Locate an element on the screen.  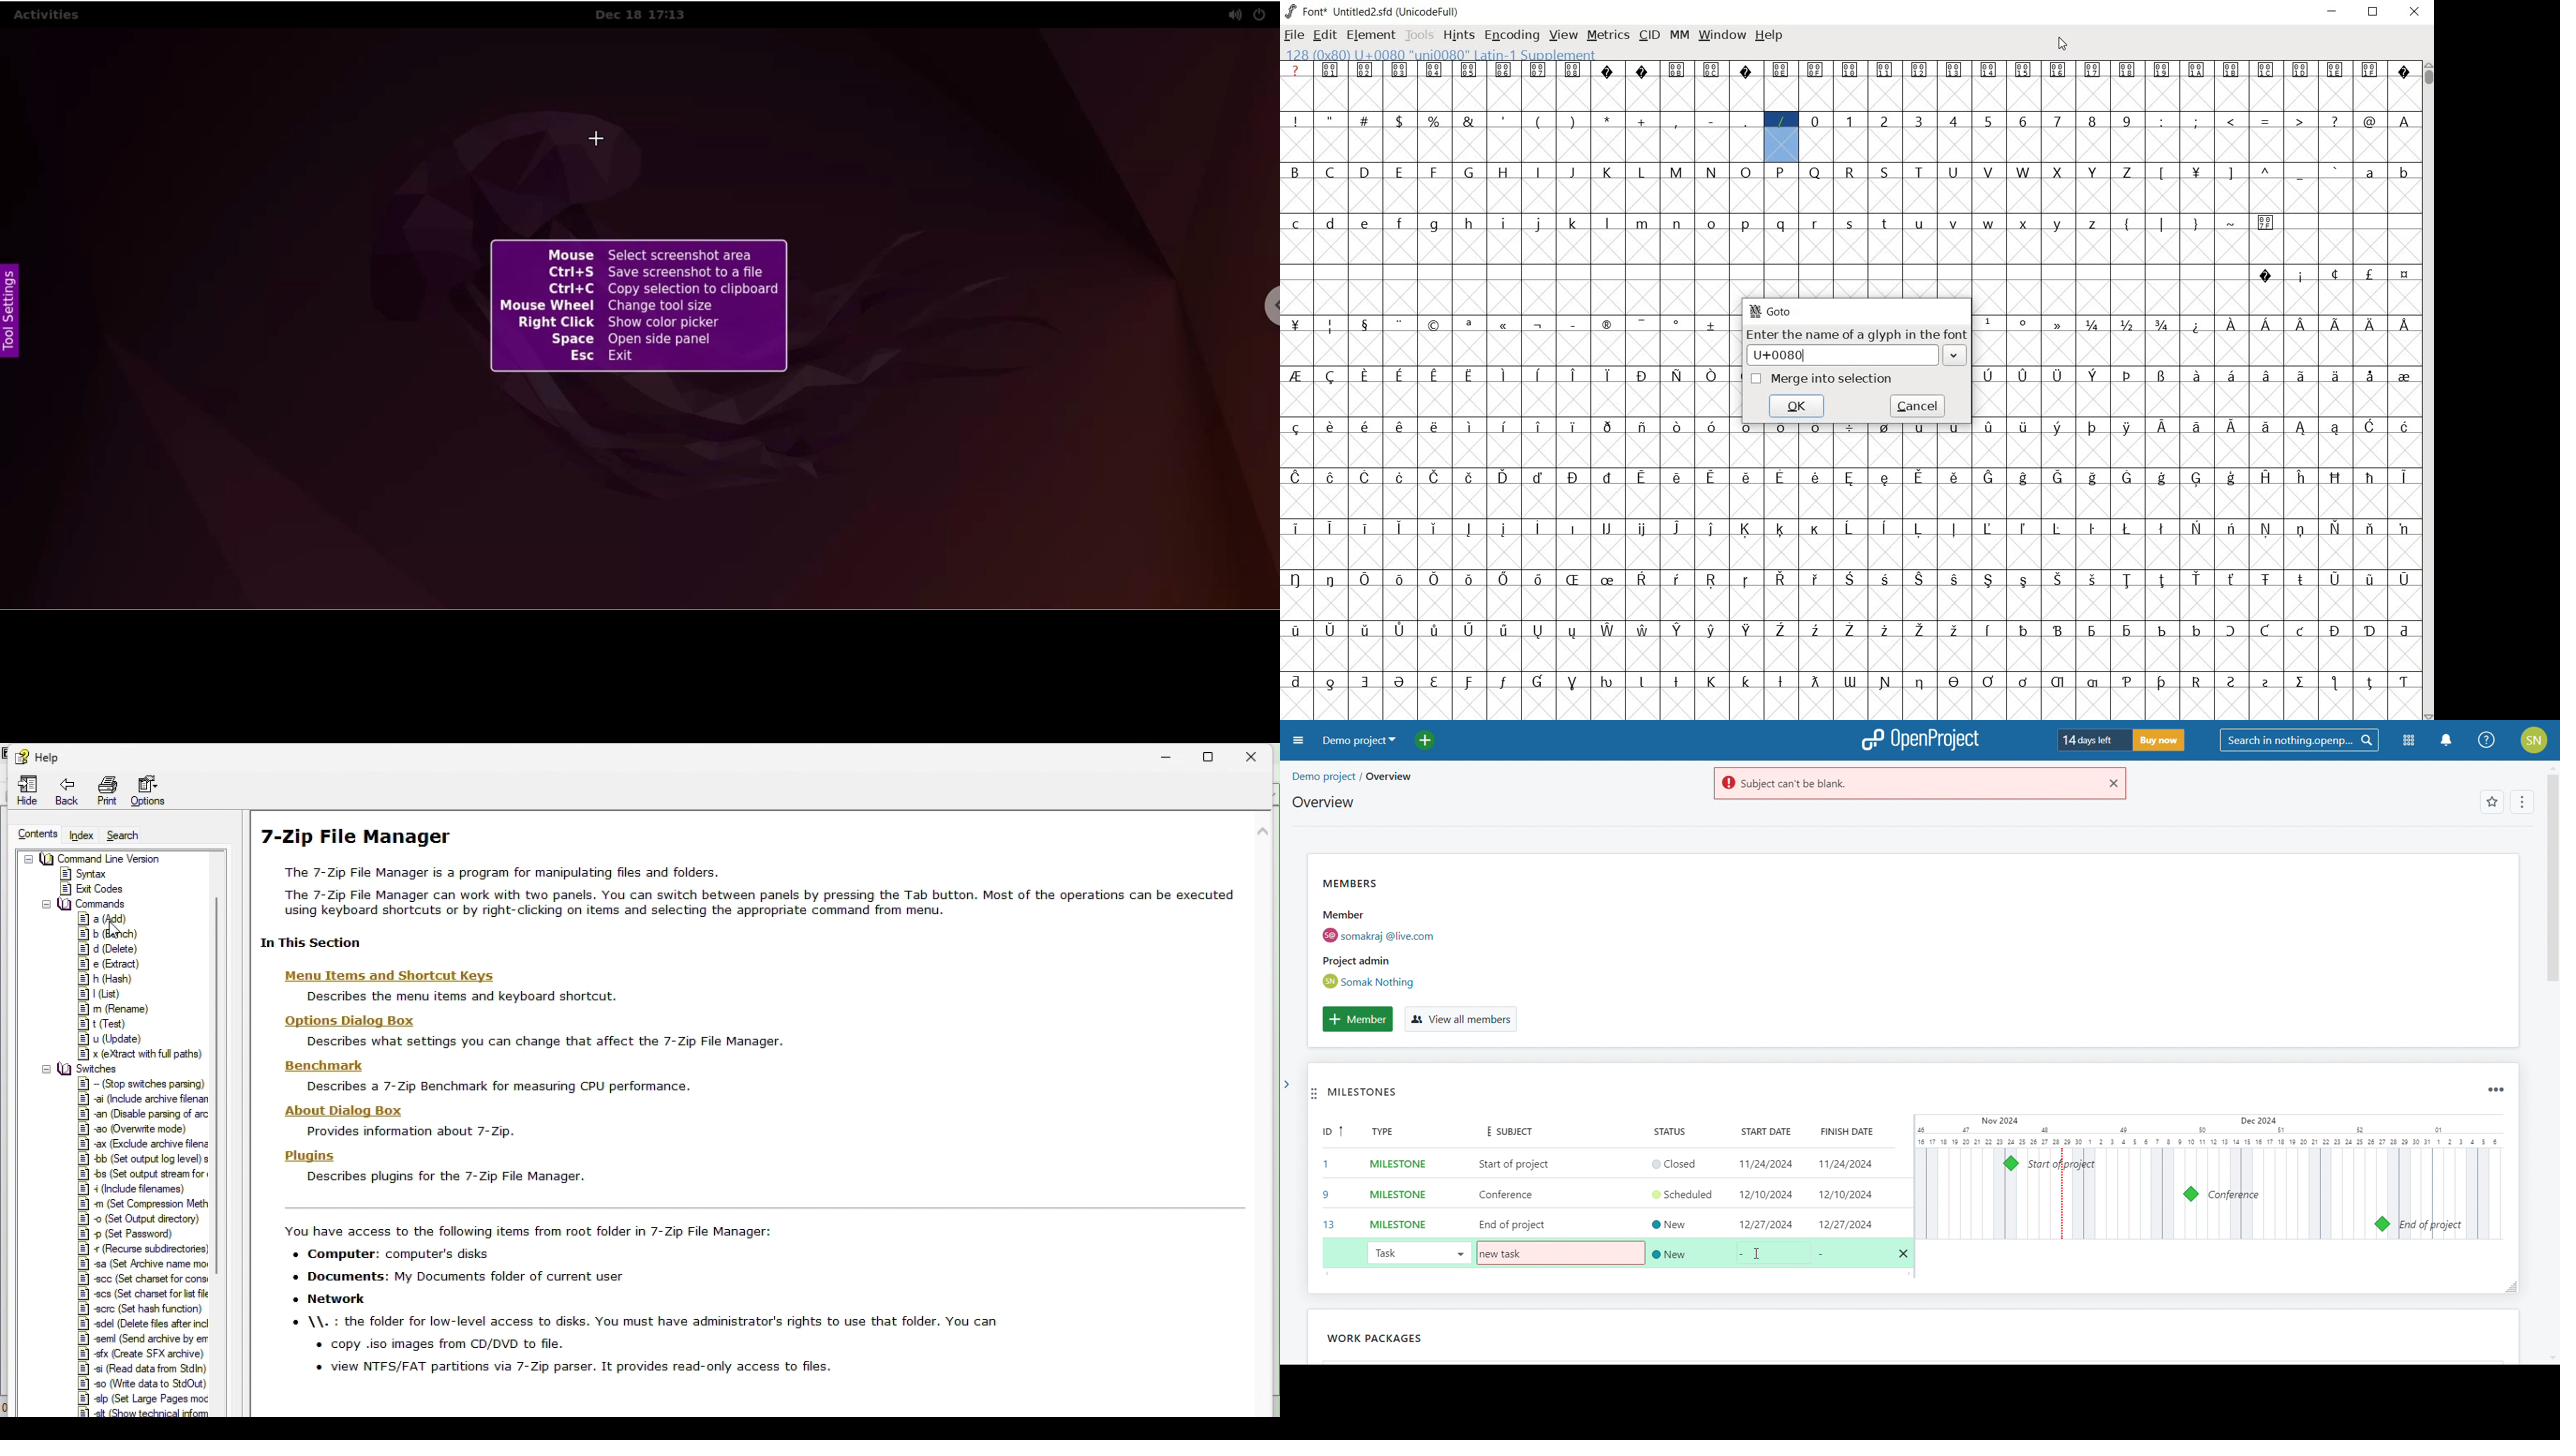
glyph is located at coordinates (1955, 629).